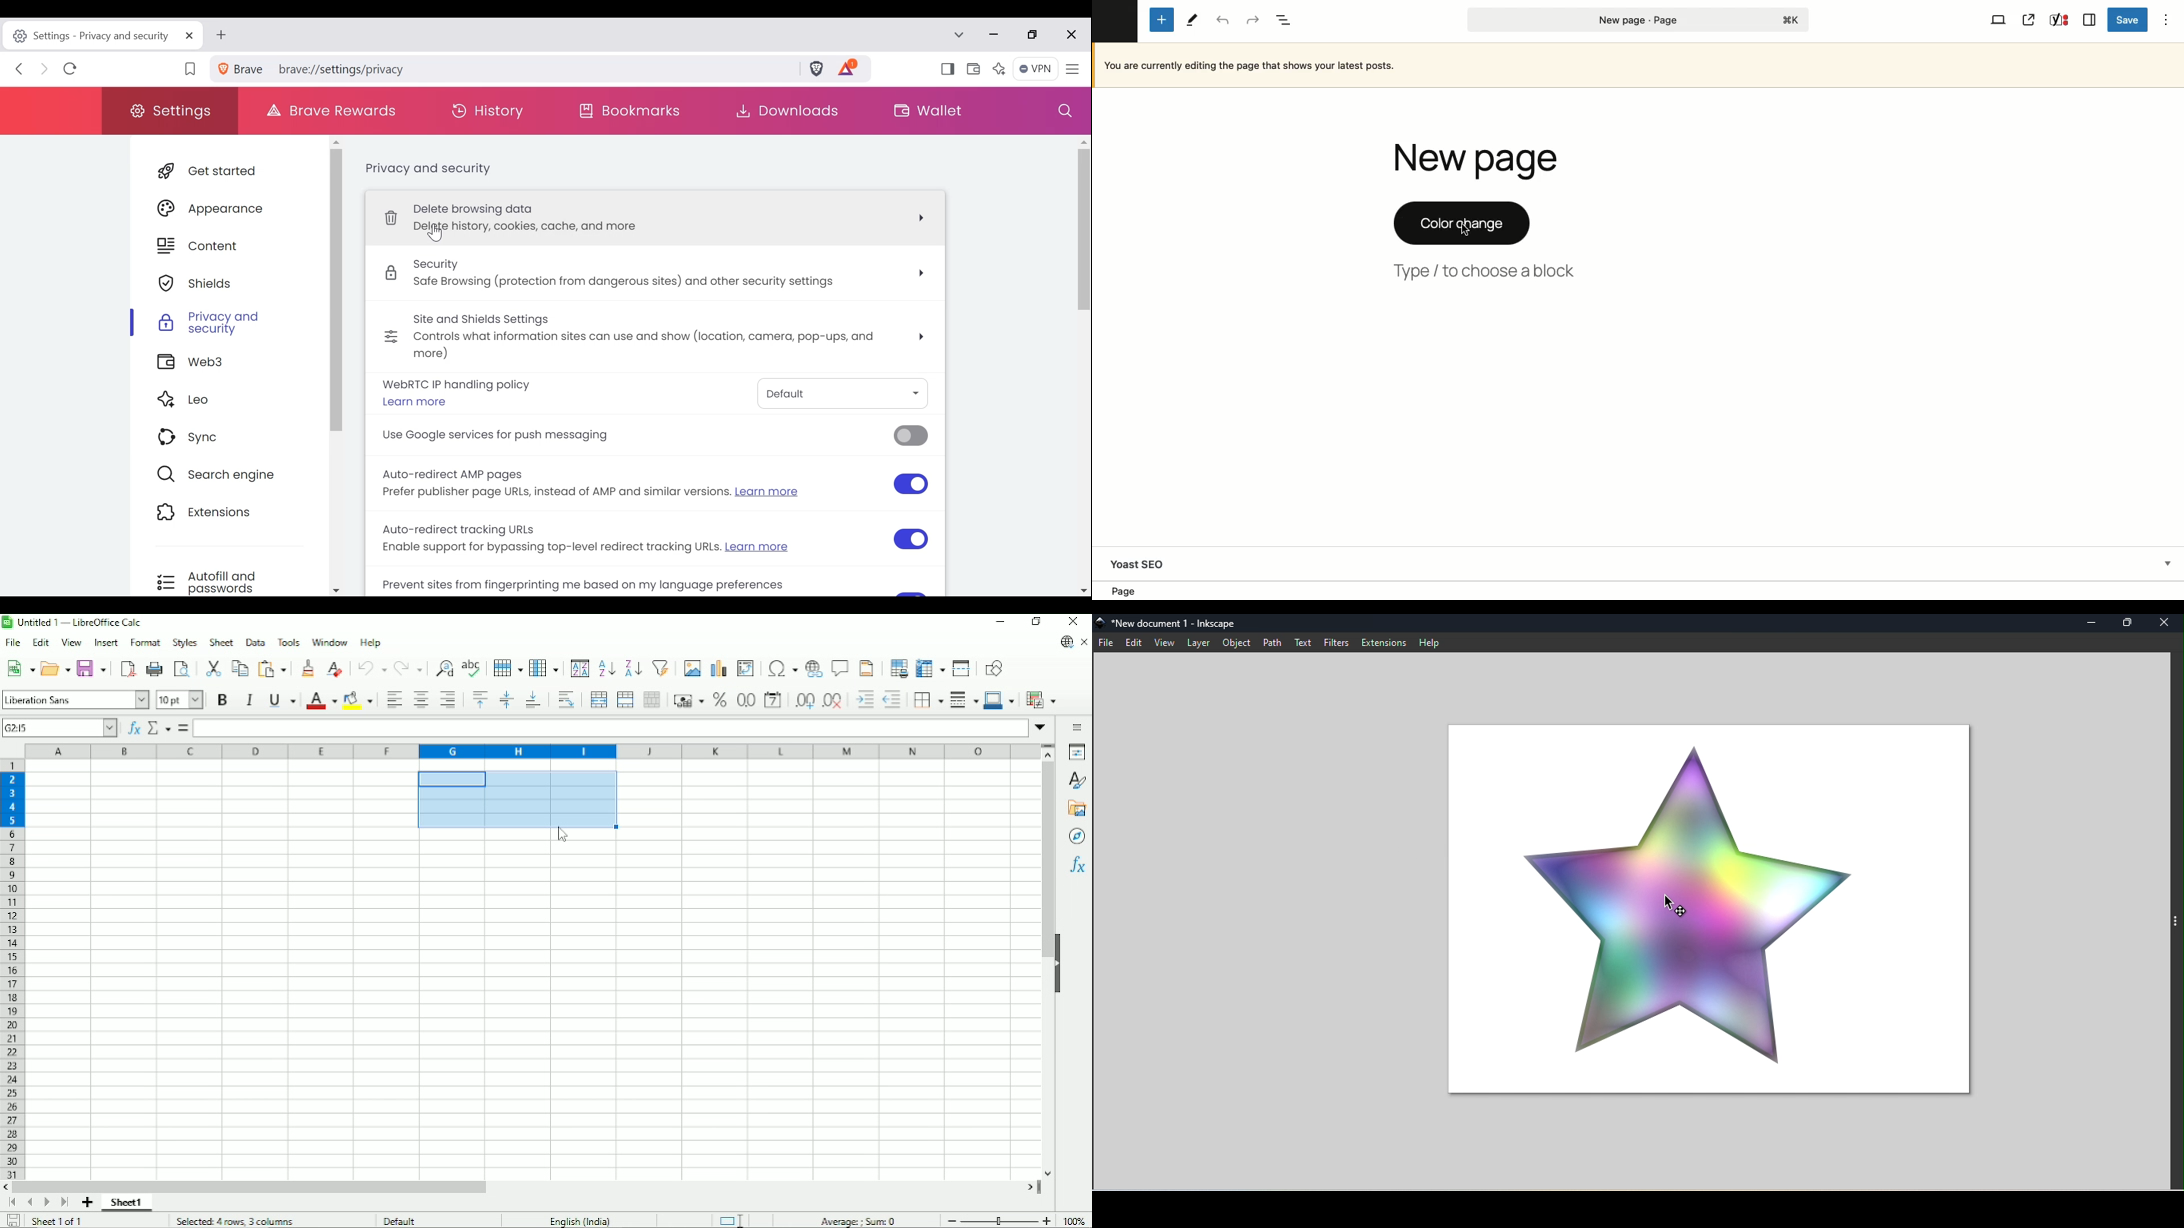 This screenshot has height=1232, width=2184. I want to click on View, so click(1998, 20).